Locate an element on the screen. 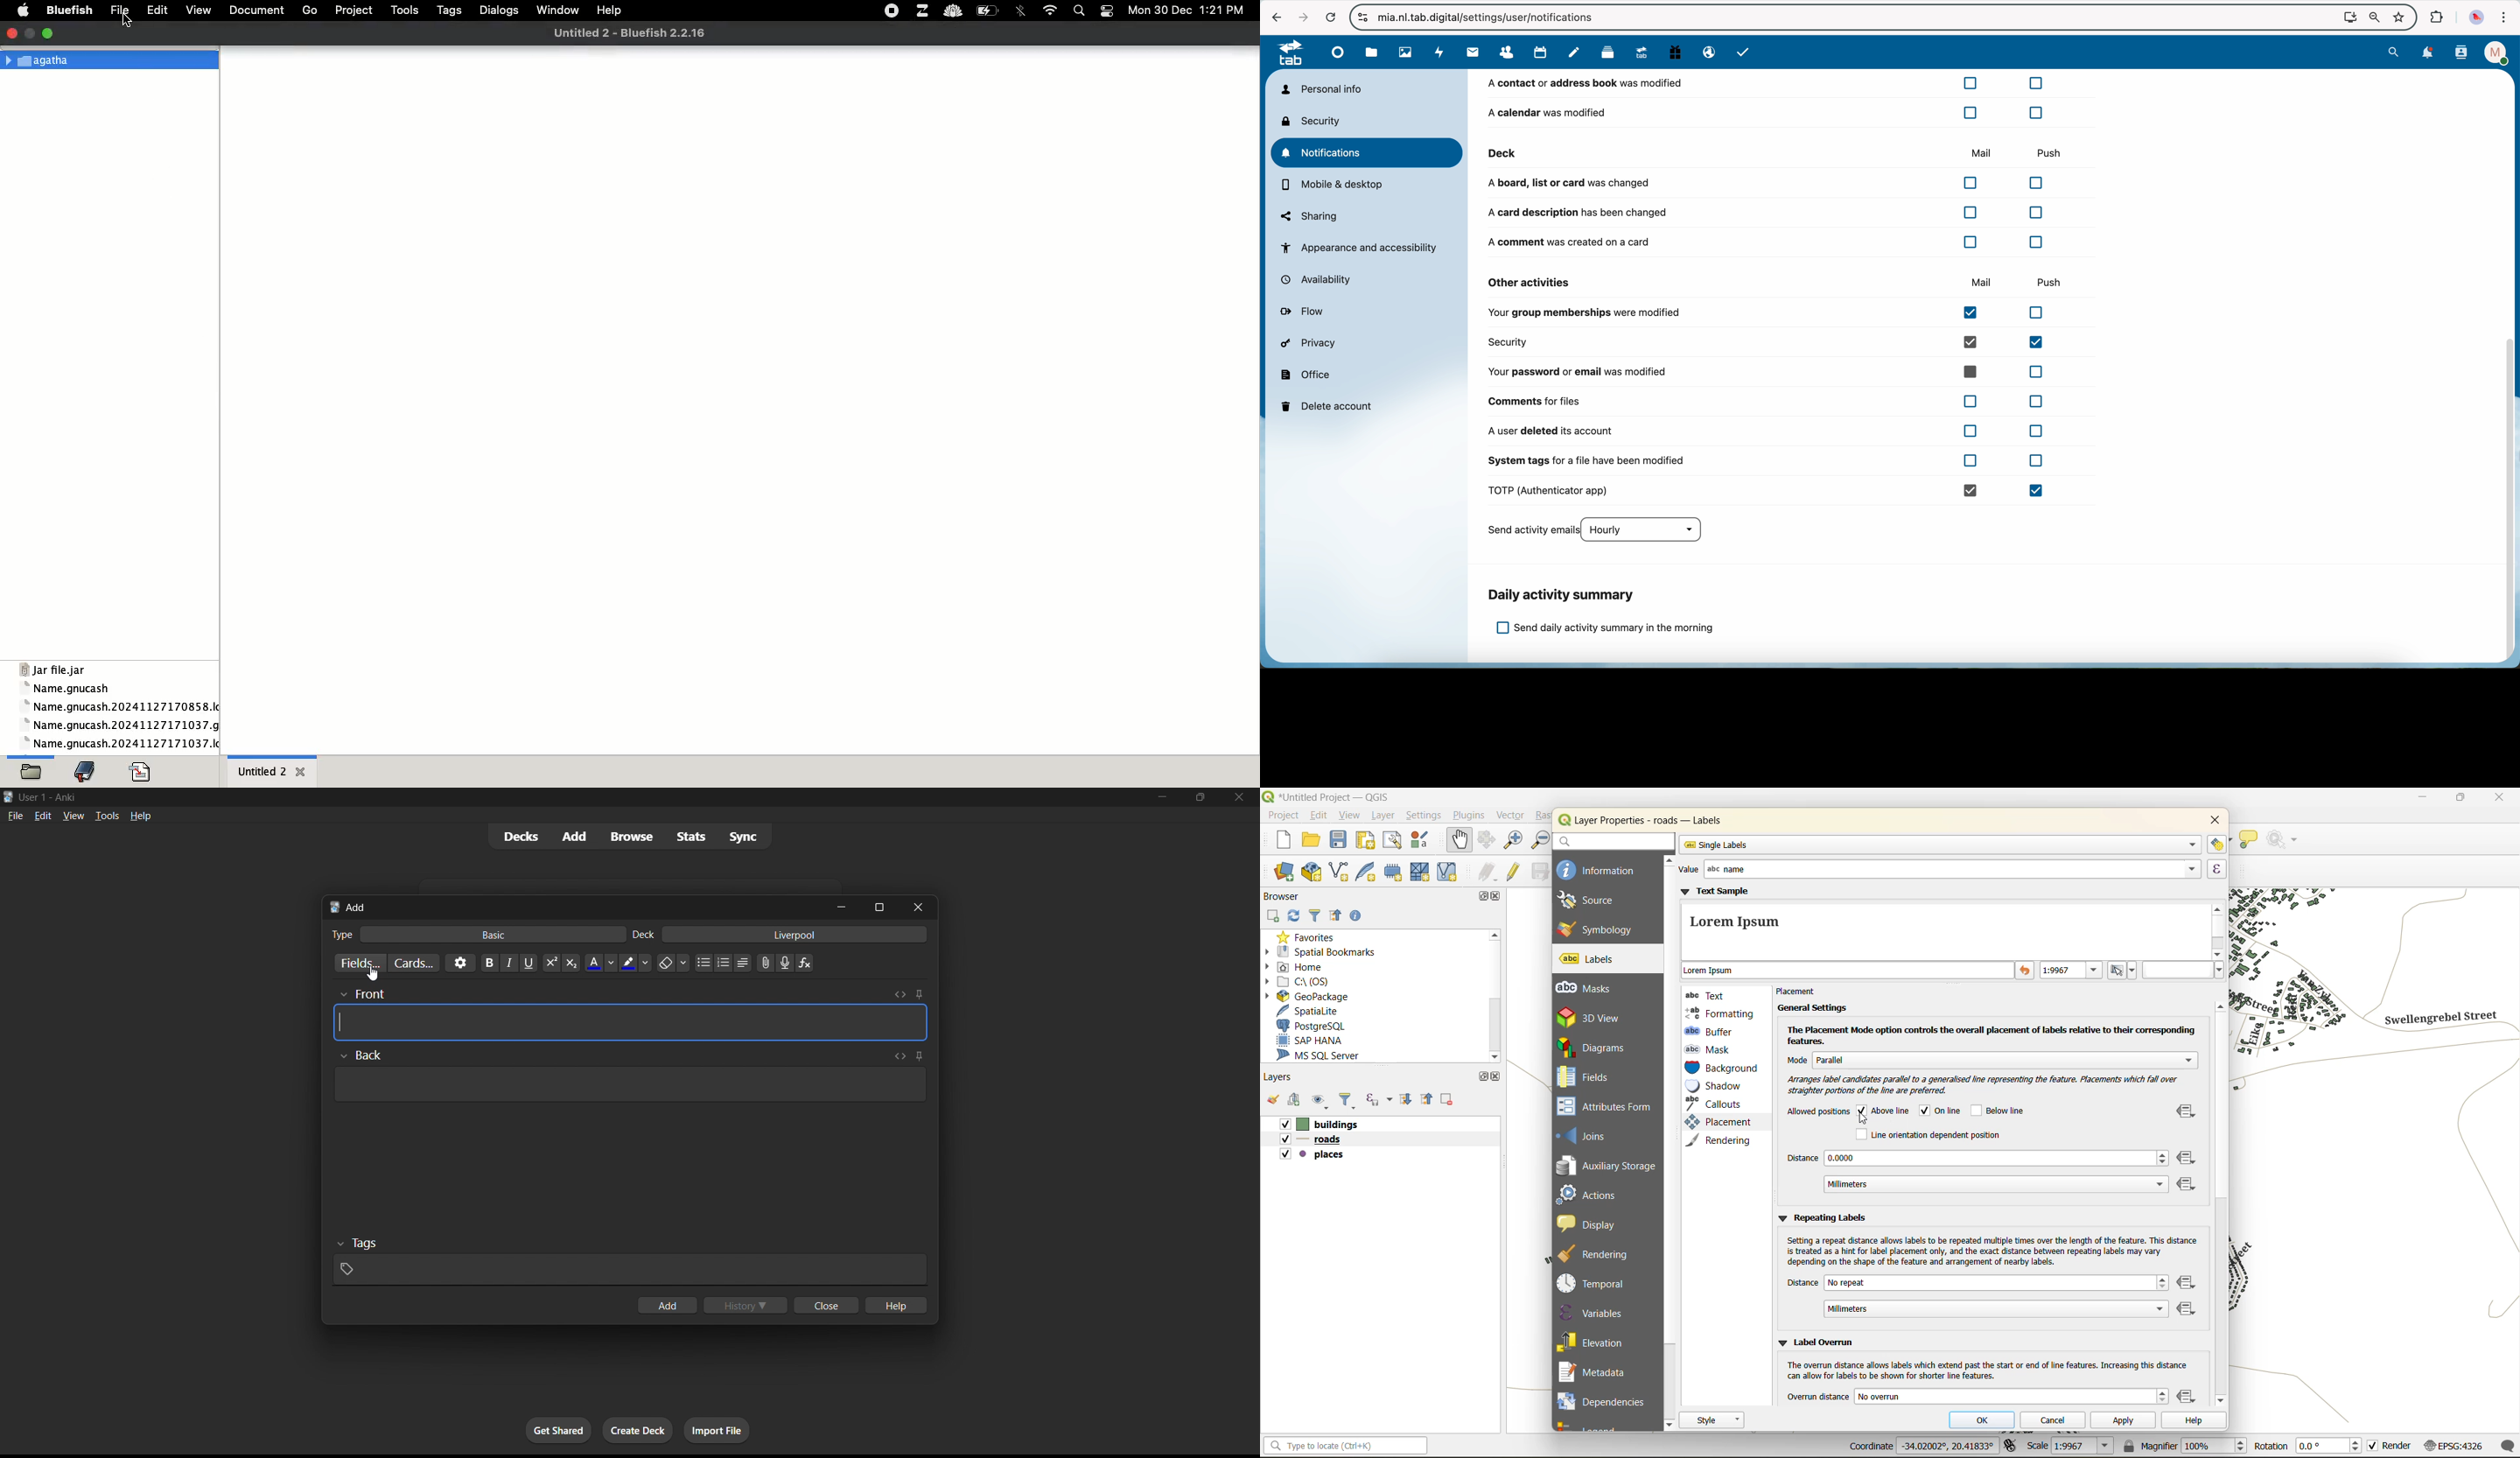 Image resolution: width=2520 pixels, height=1484 pixels. document  is located at coordinates (262, 11).